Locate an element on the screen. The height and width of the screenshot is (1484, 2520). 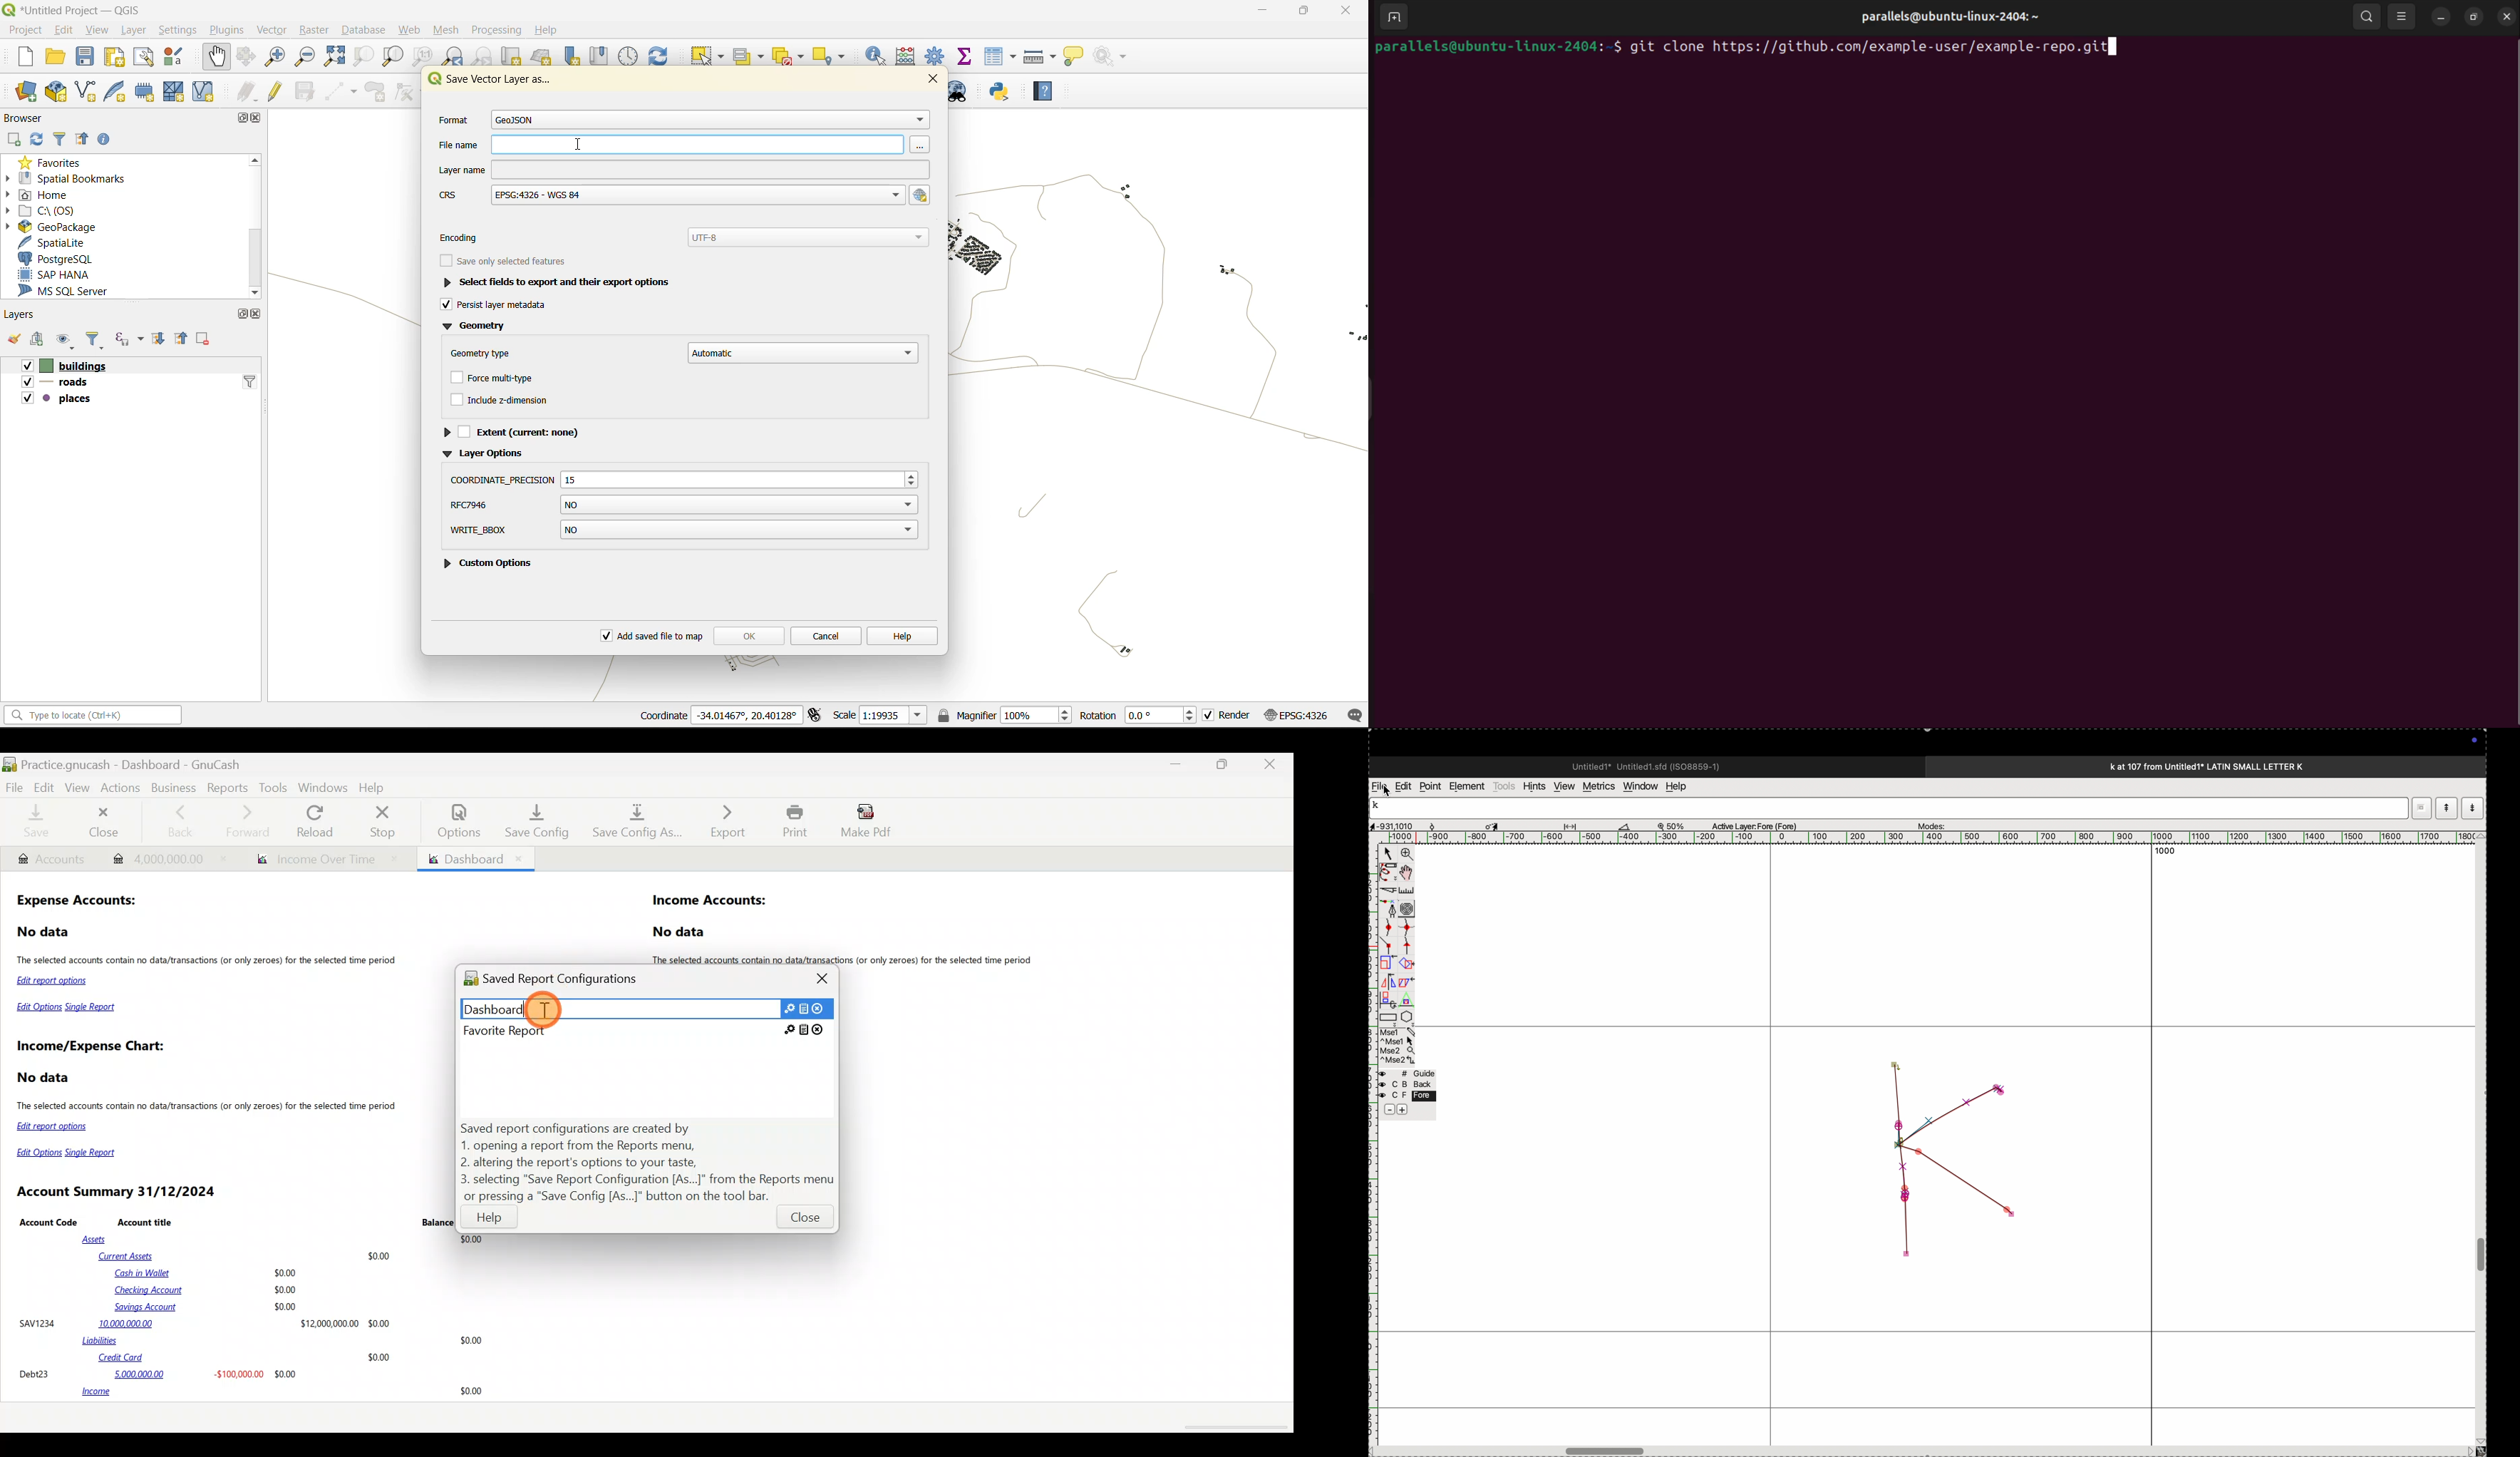
style manager is located at coordinates (174, 58).